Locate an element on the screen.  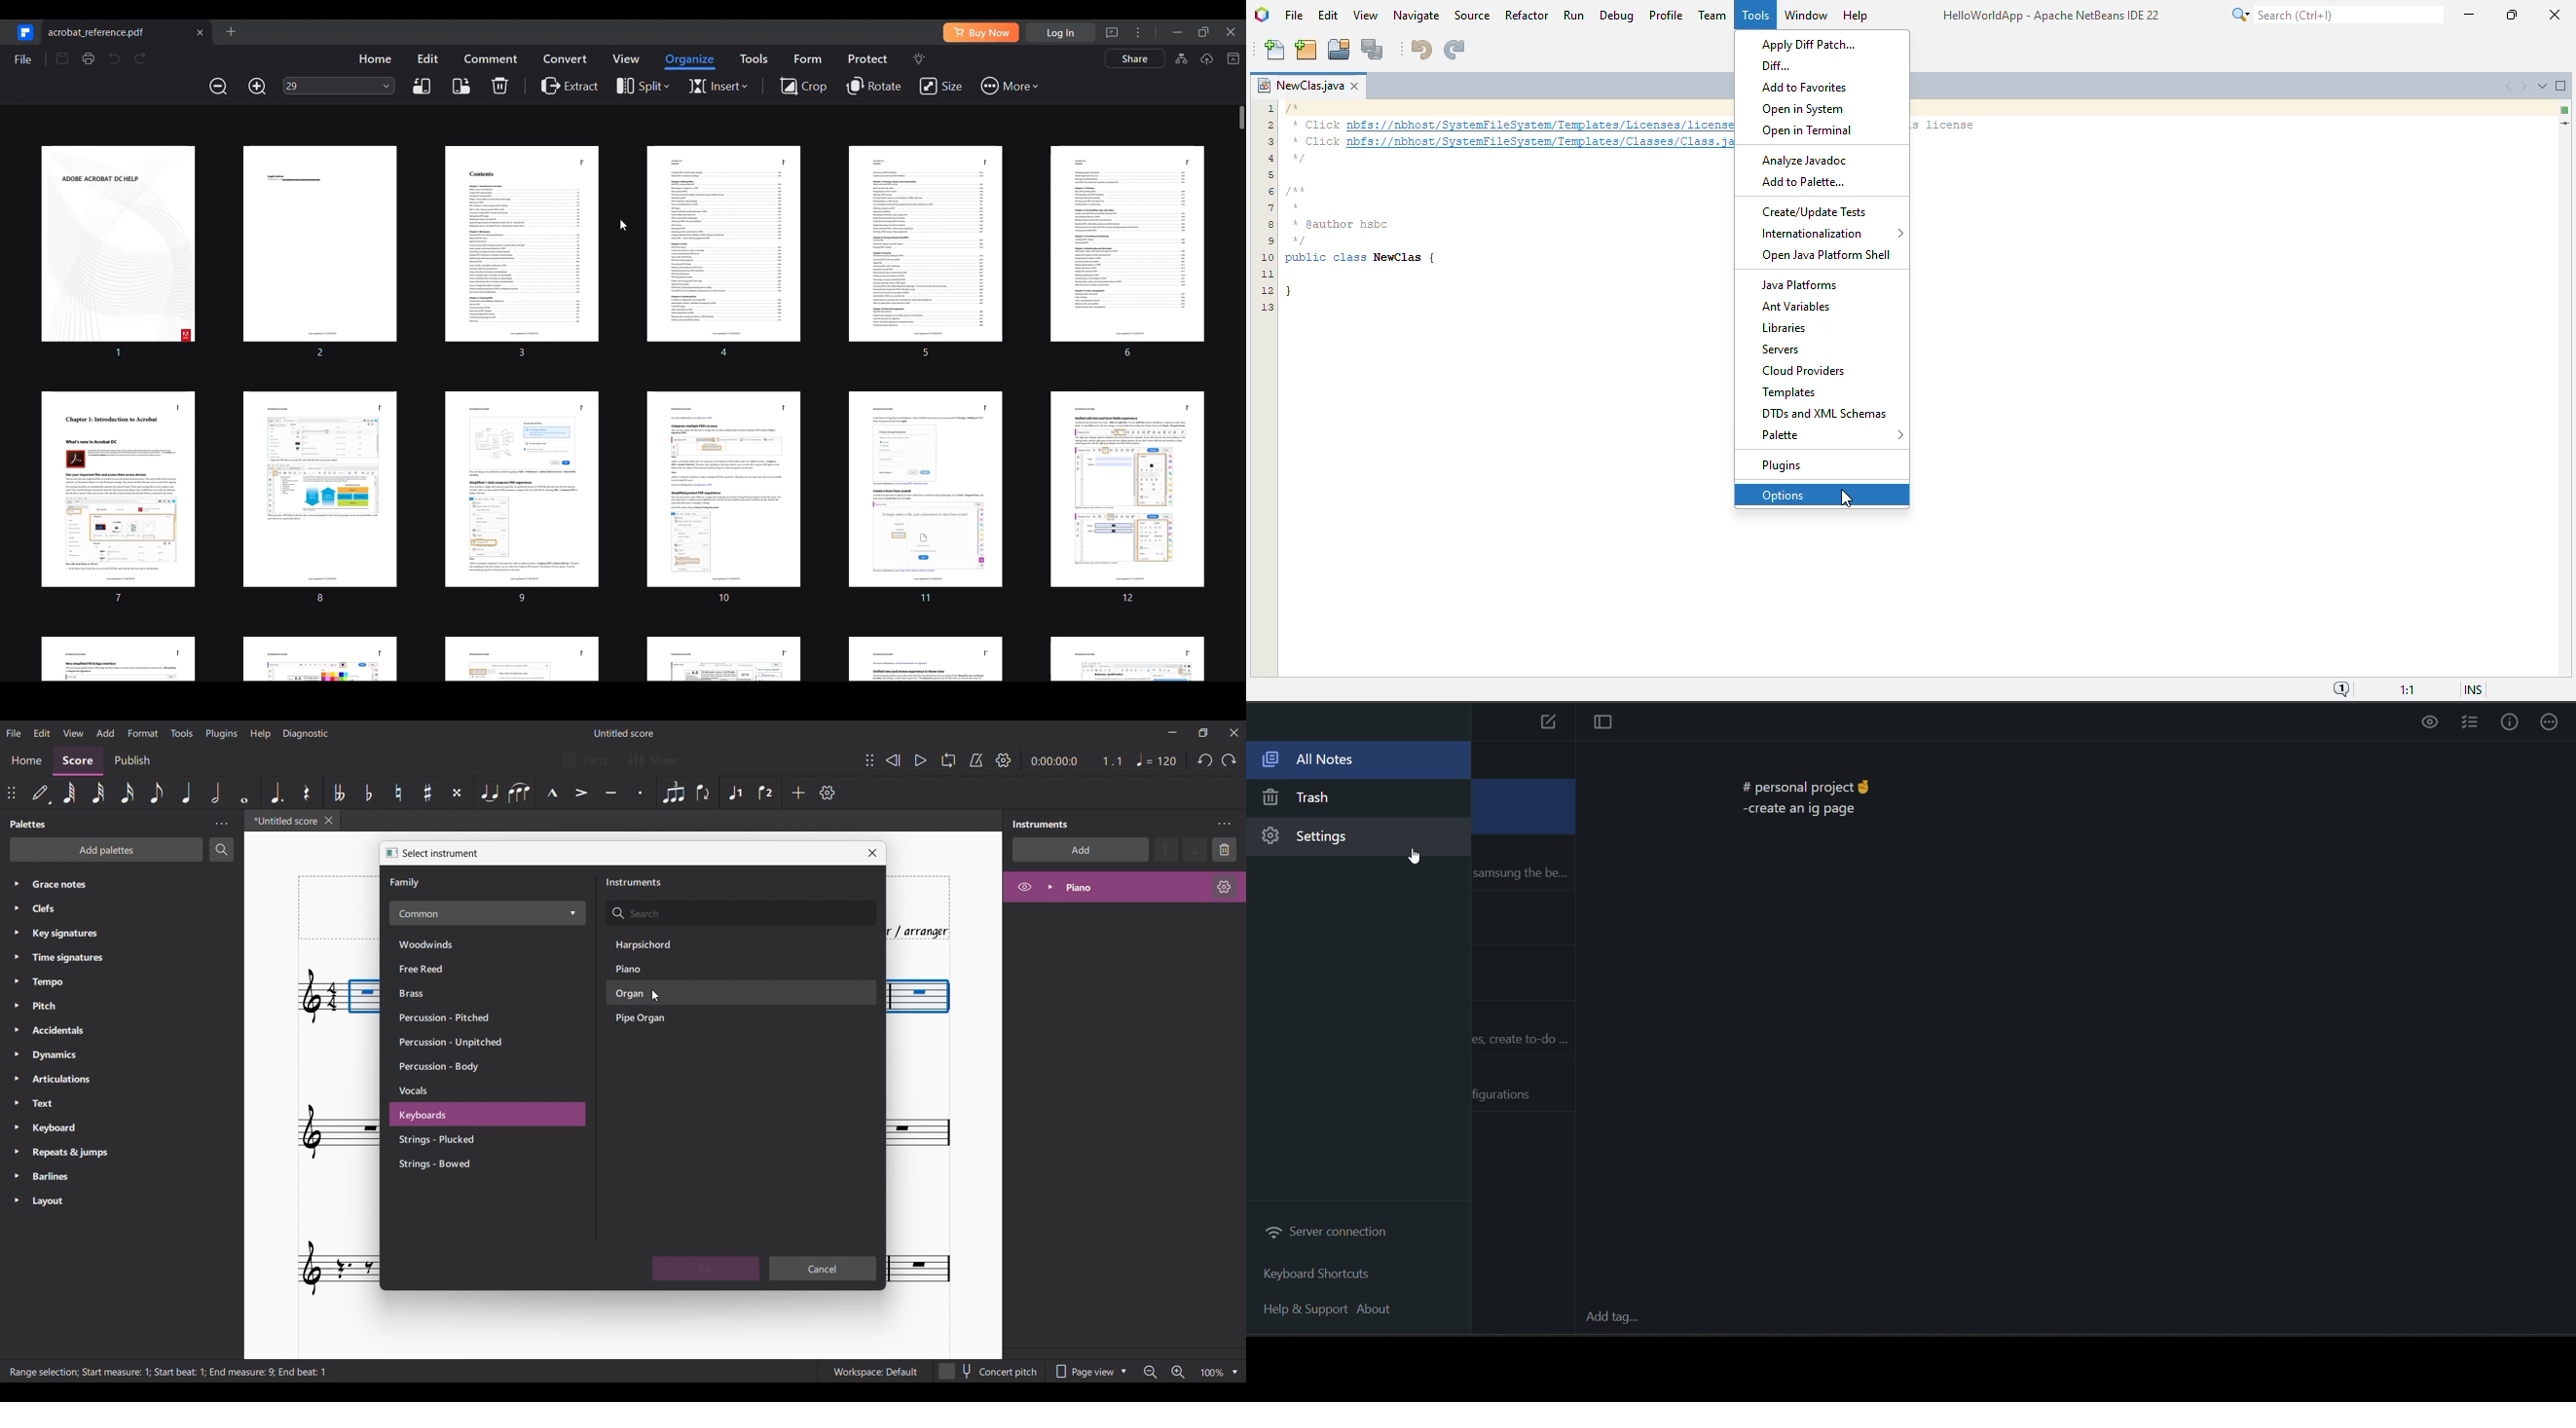
32nd note is located at coordinates (97, 793).